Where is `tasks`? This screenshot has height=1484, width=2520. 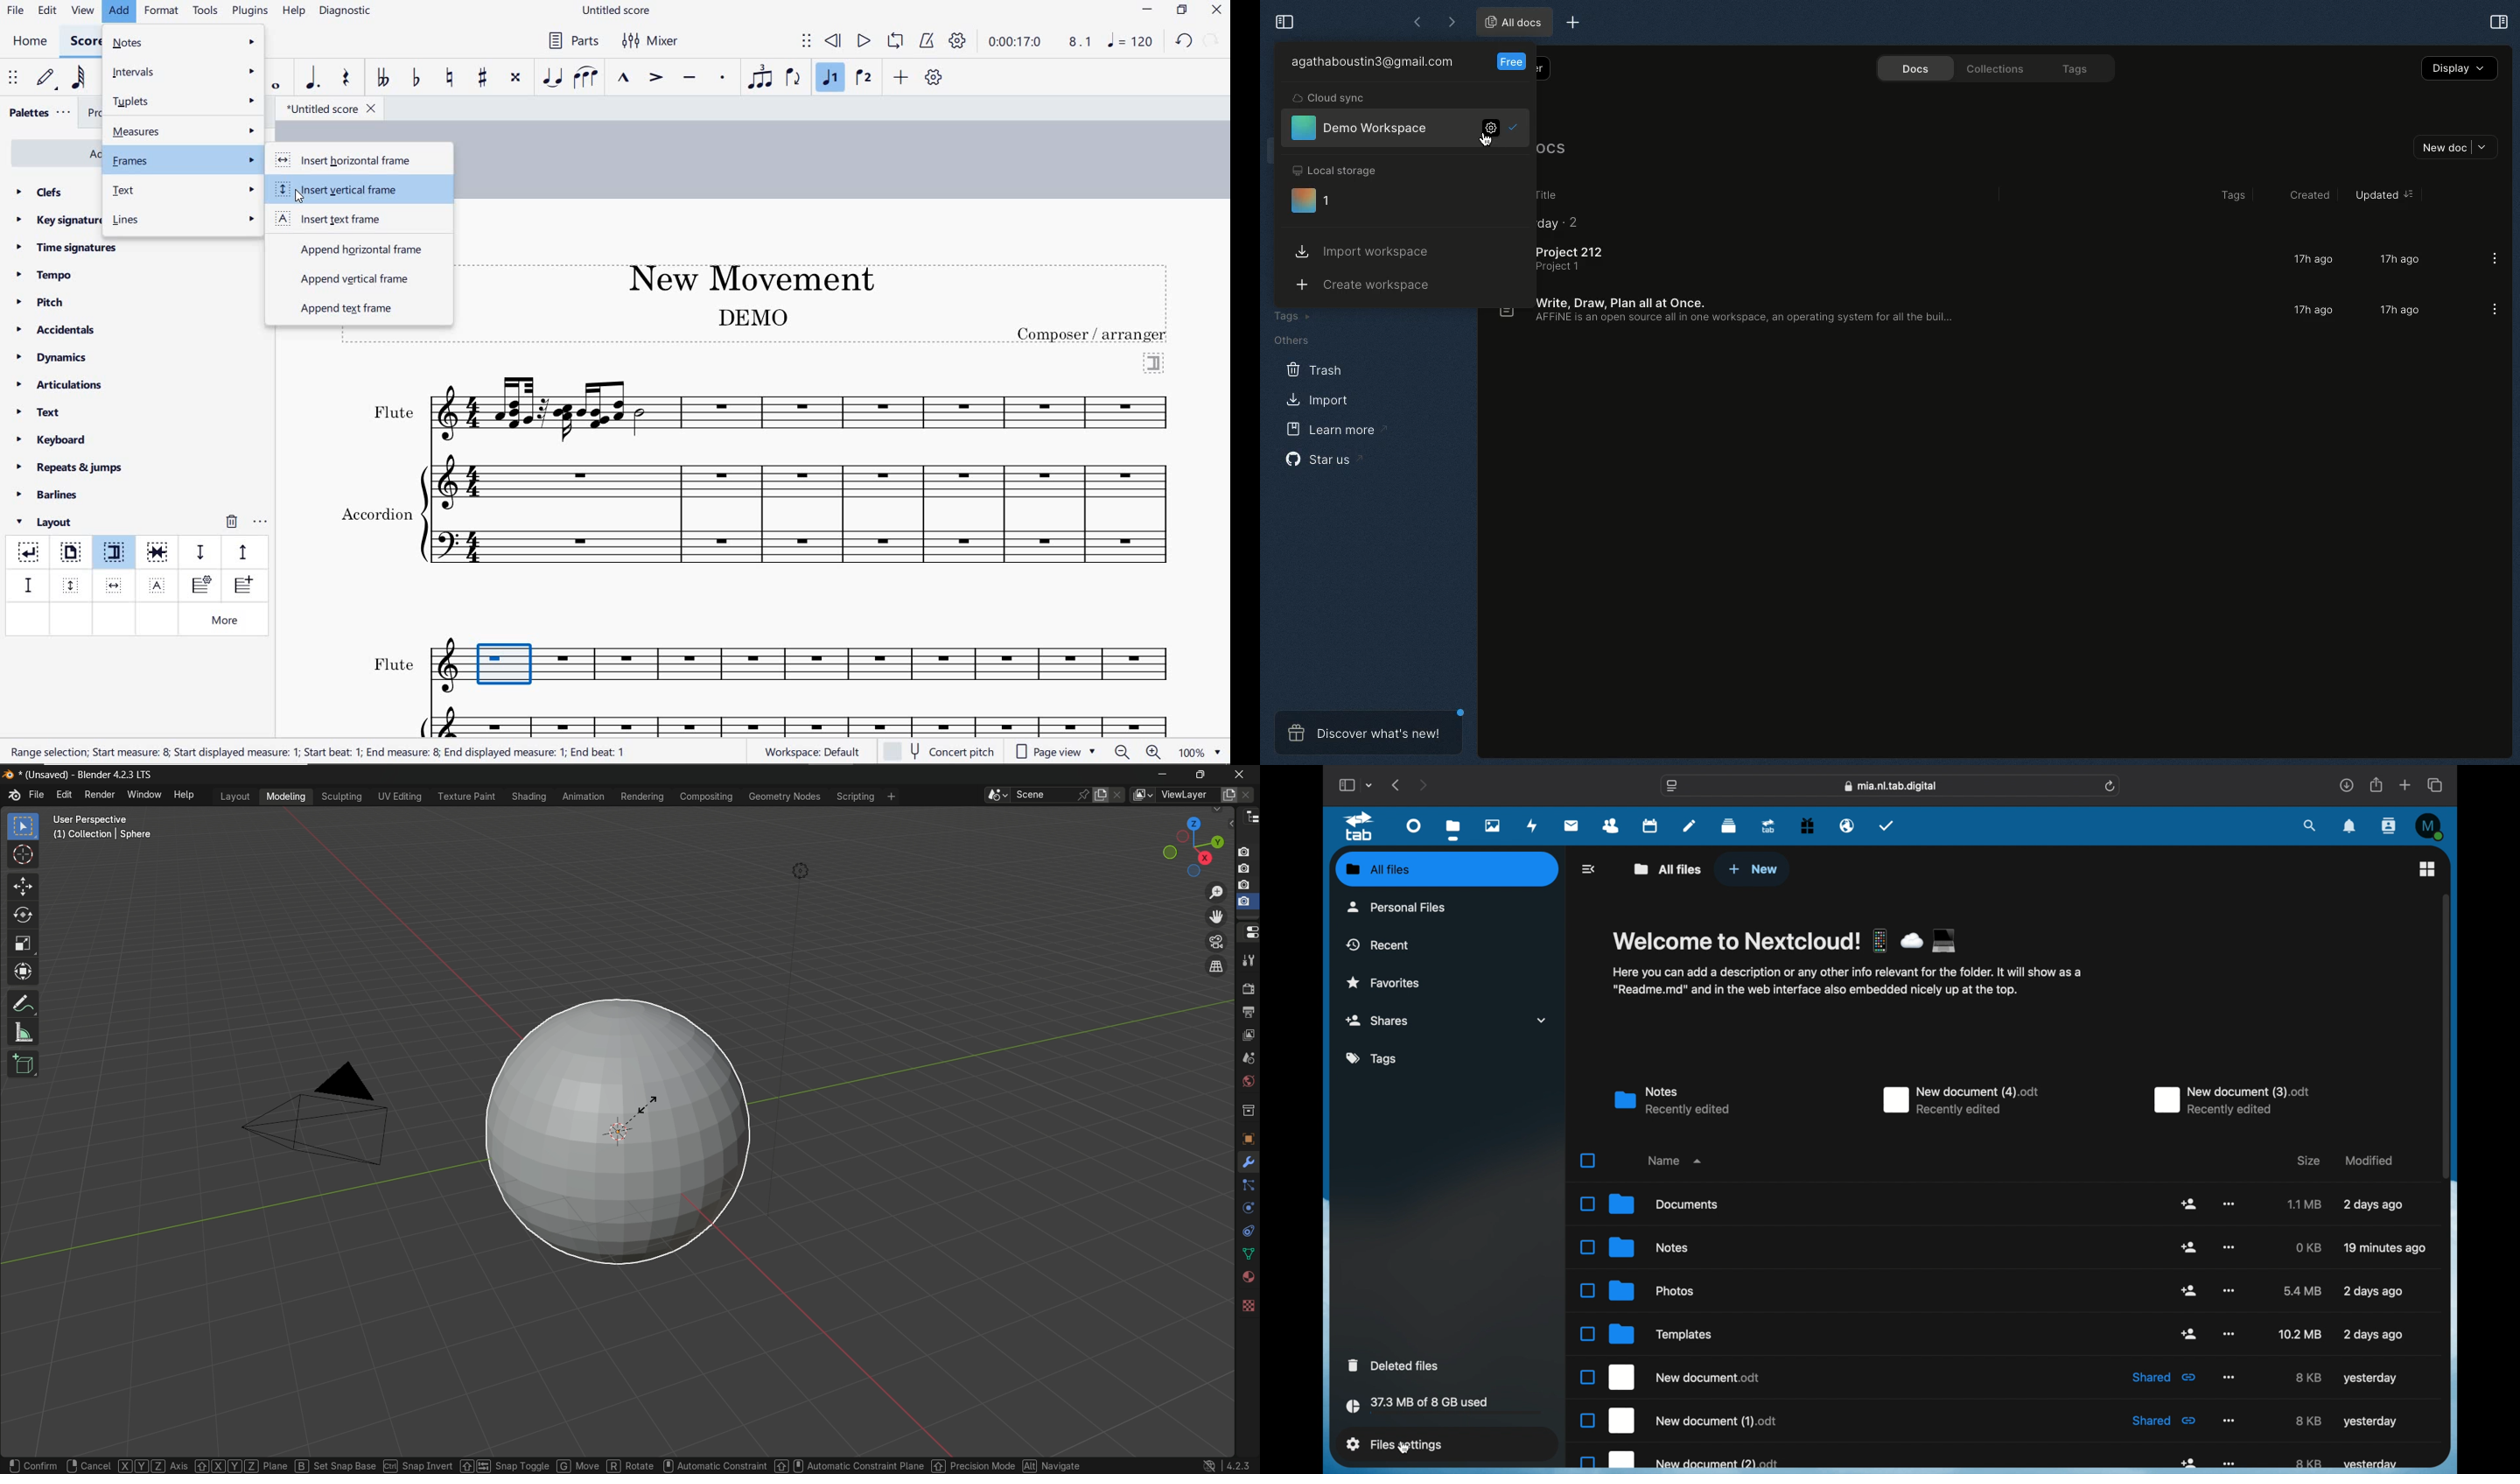 tasks is located at coordinates (1887, 825).